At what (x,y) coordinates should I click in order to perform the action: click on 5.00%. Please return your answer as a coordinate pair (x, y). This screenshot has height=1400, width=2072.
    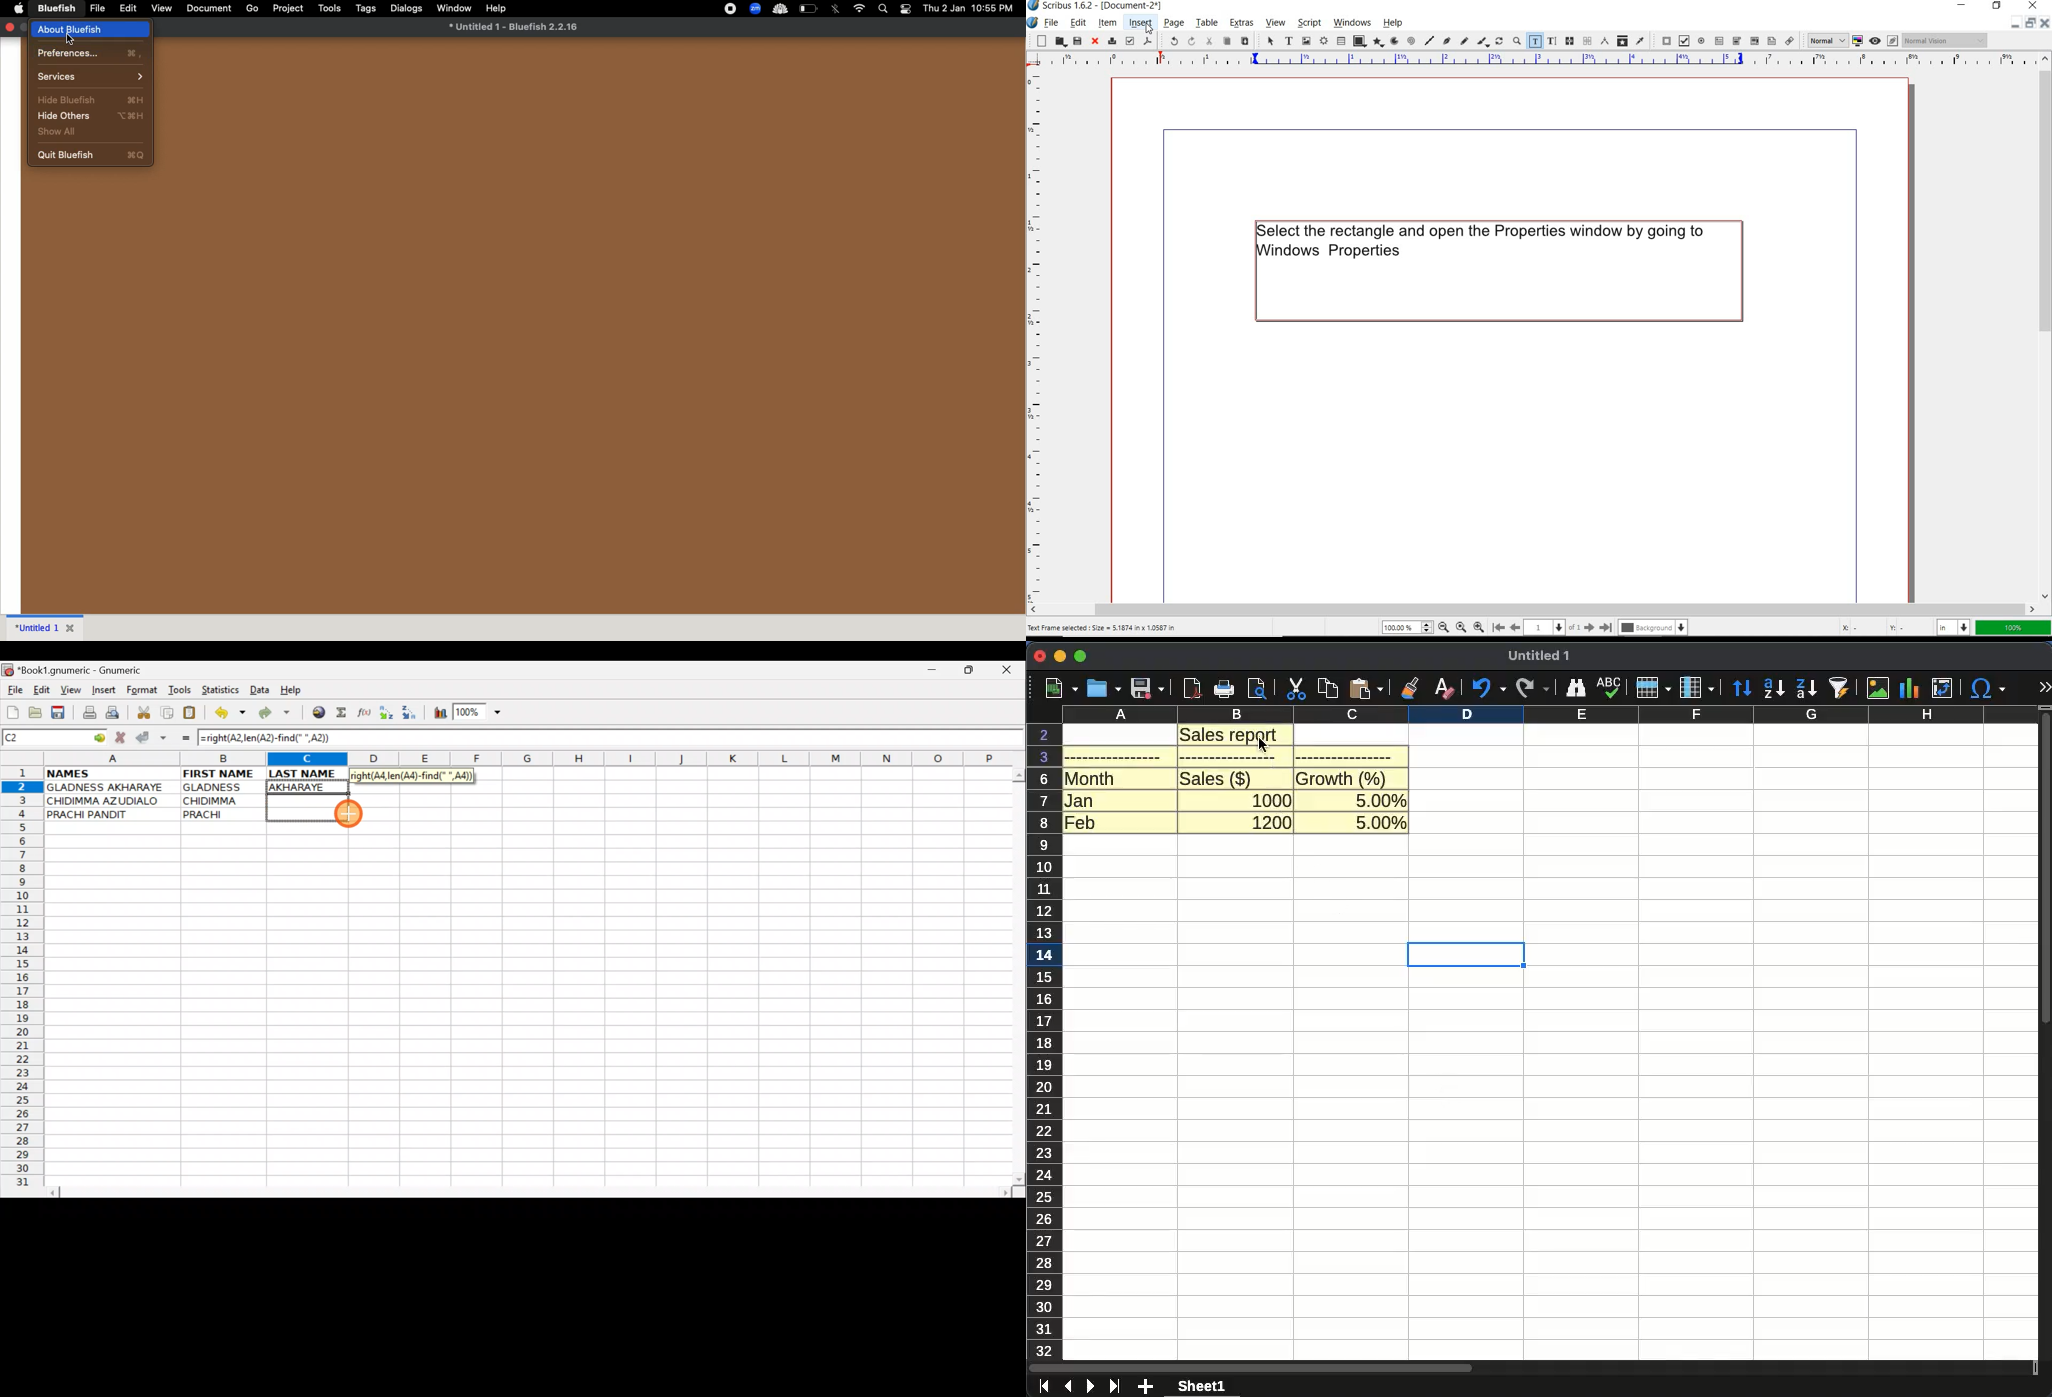
    Looking at the image, I should click on (1381, 824).